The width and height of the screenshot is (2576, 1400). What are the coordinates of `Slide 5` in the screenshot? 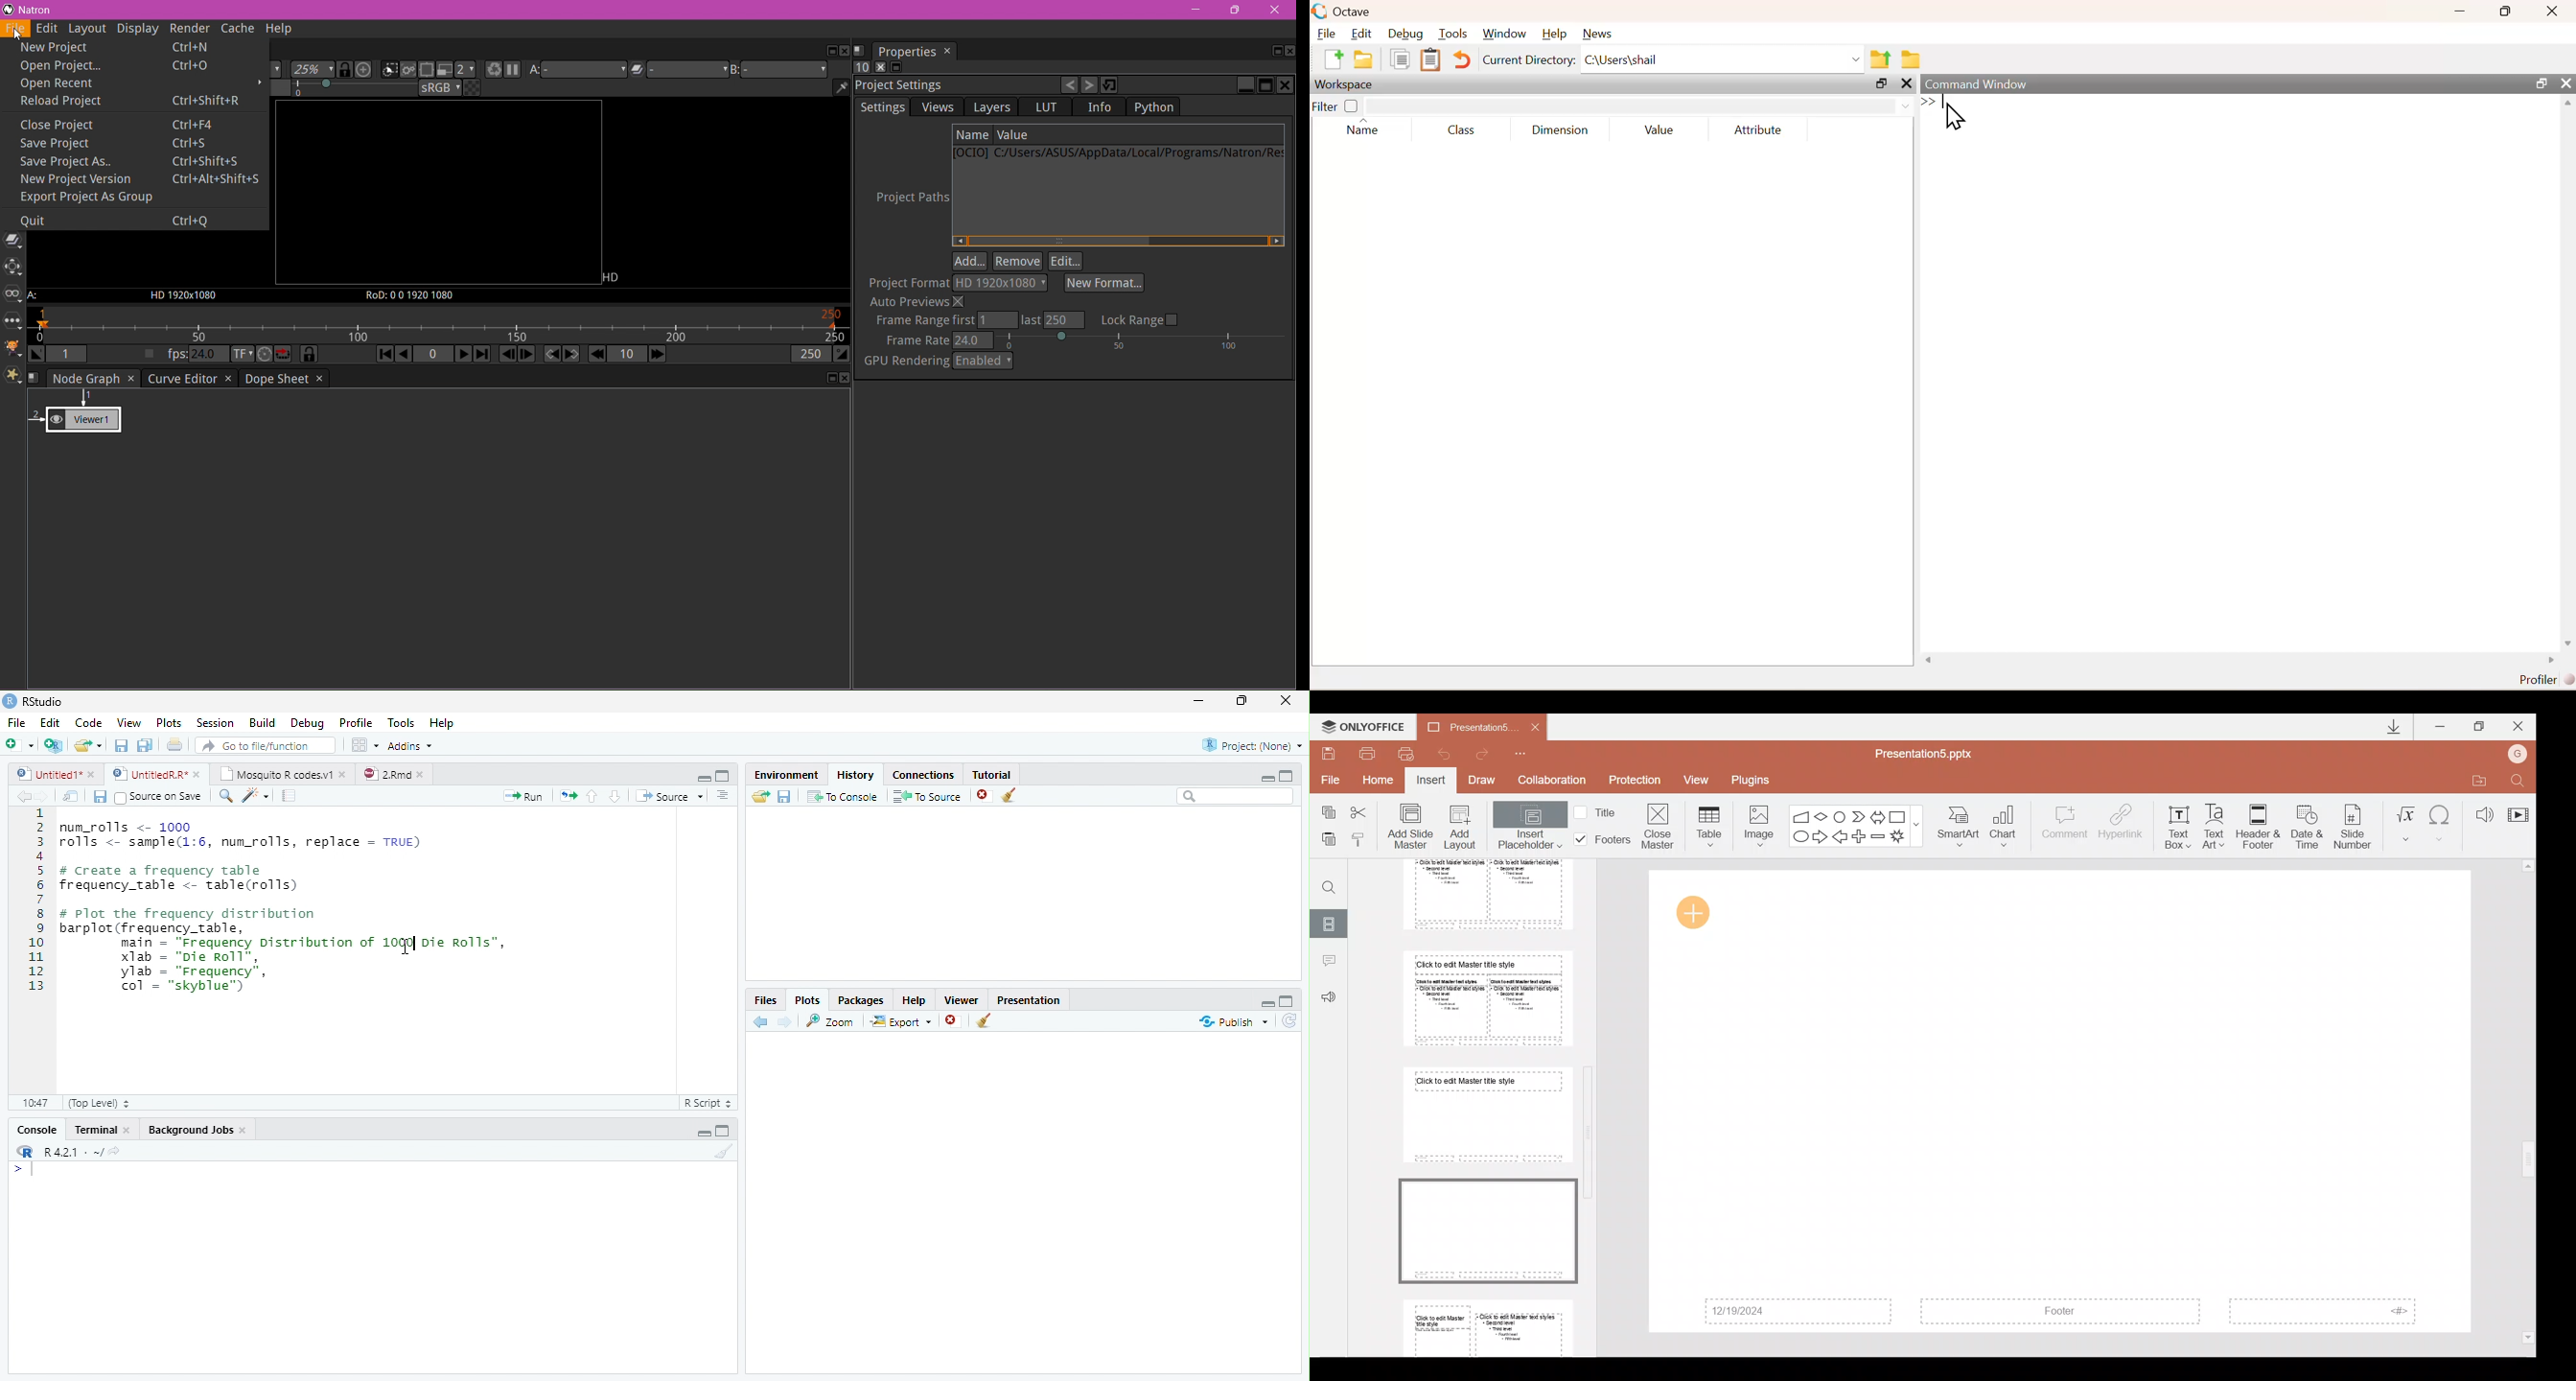 It's located at (1478, 894).